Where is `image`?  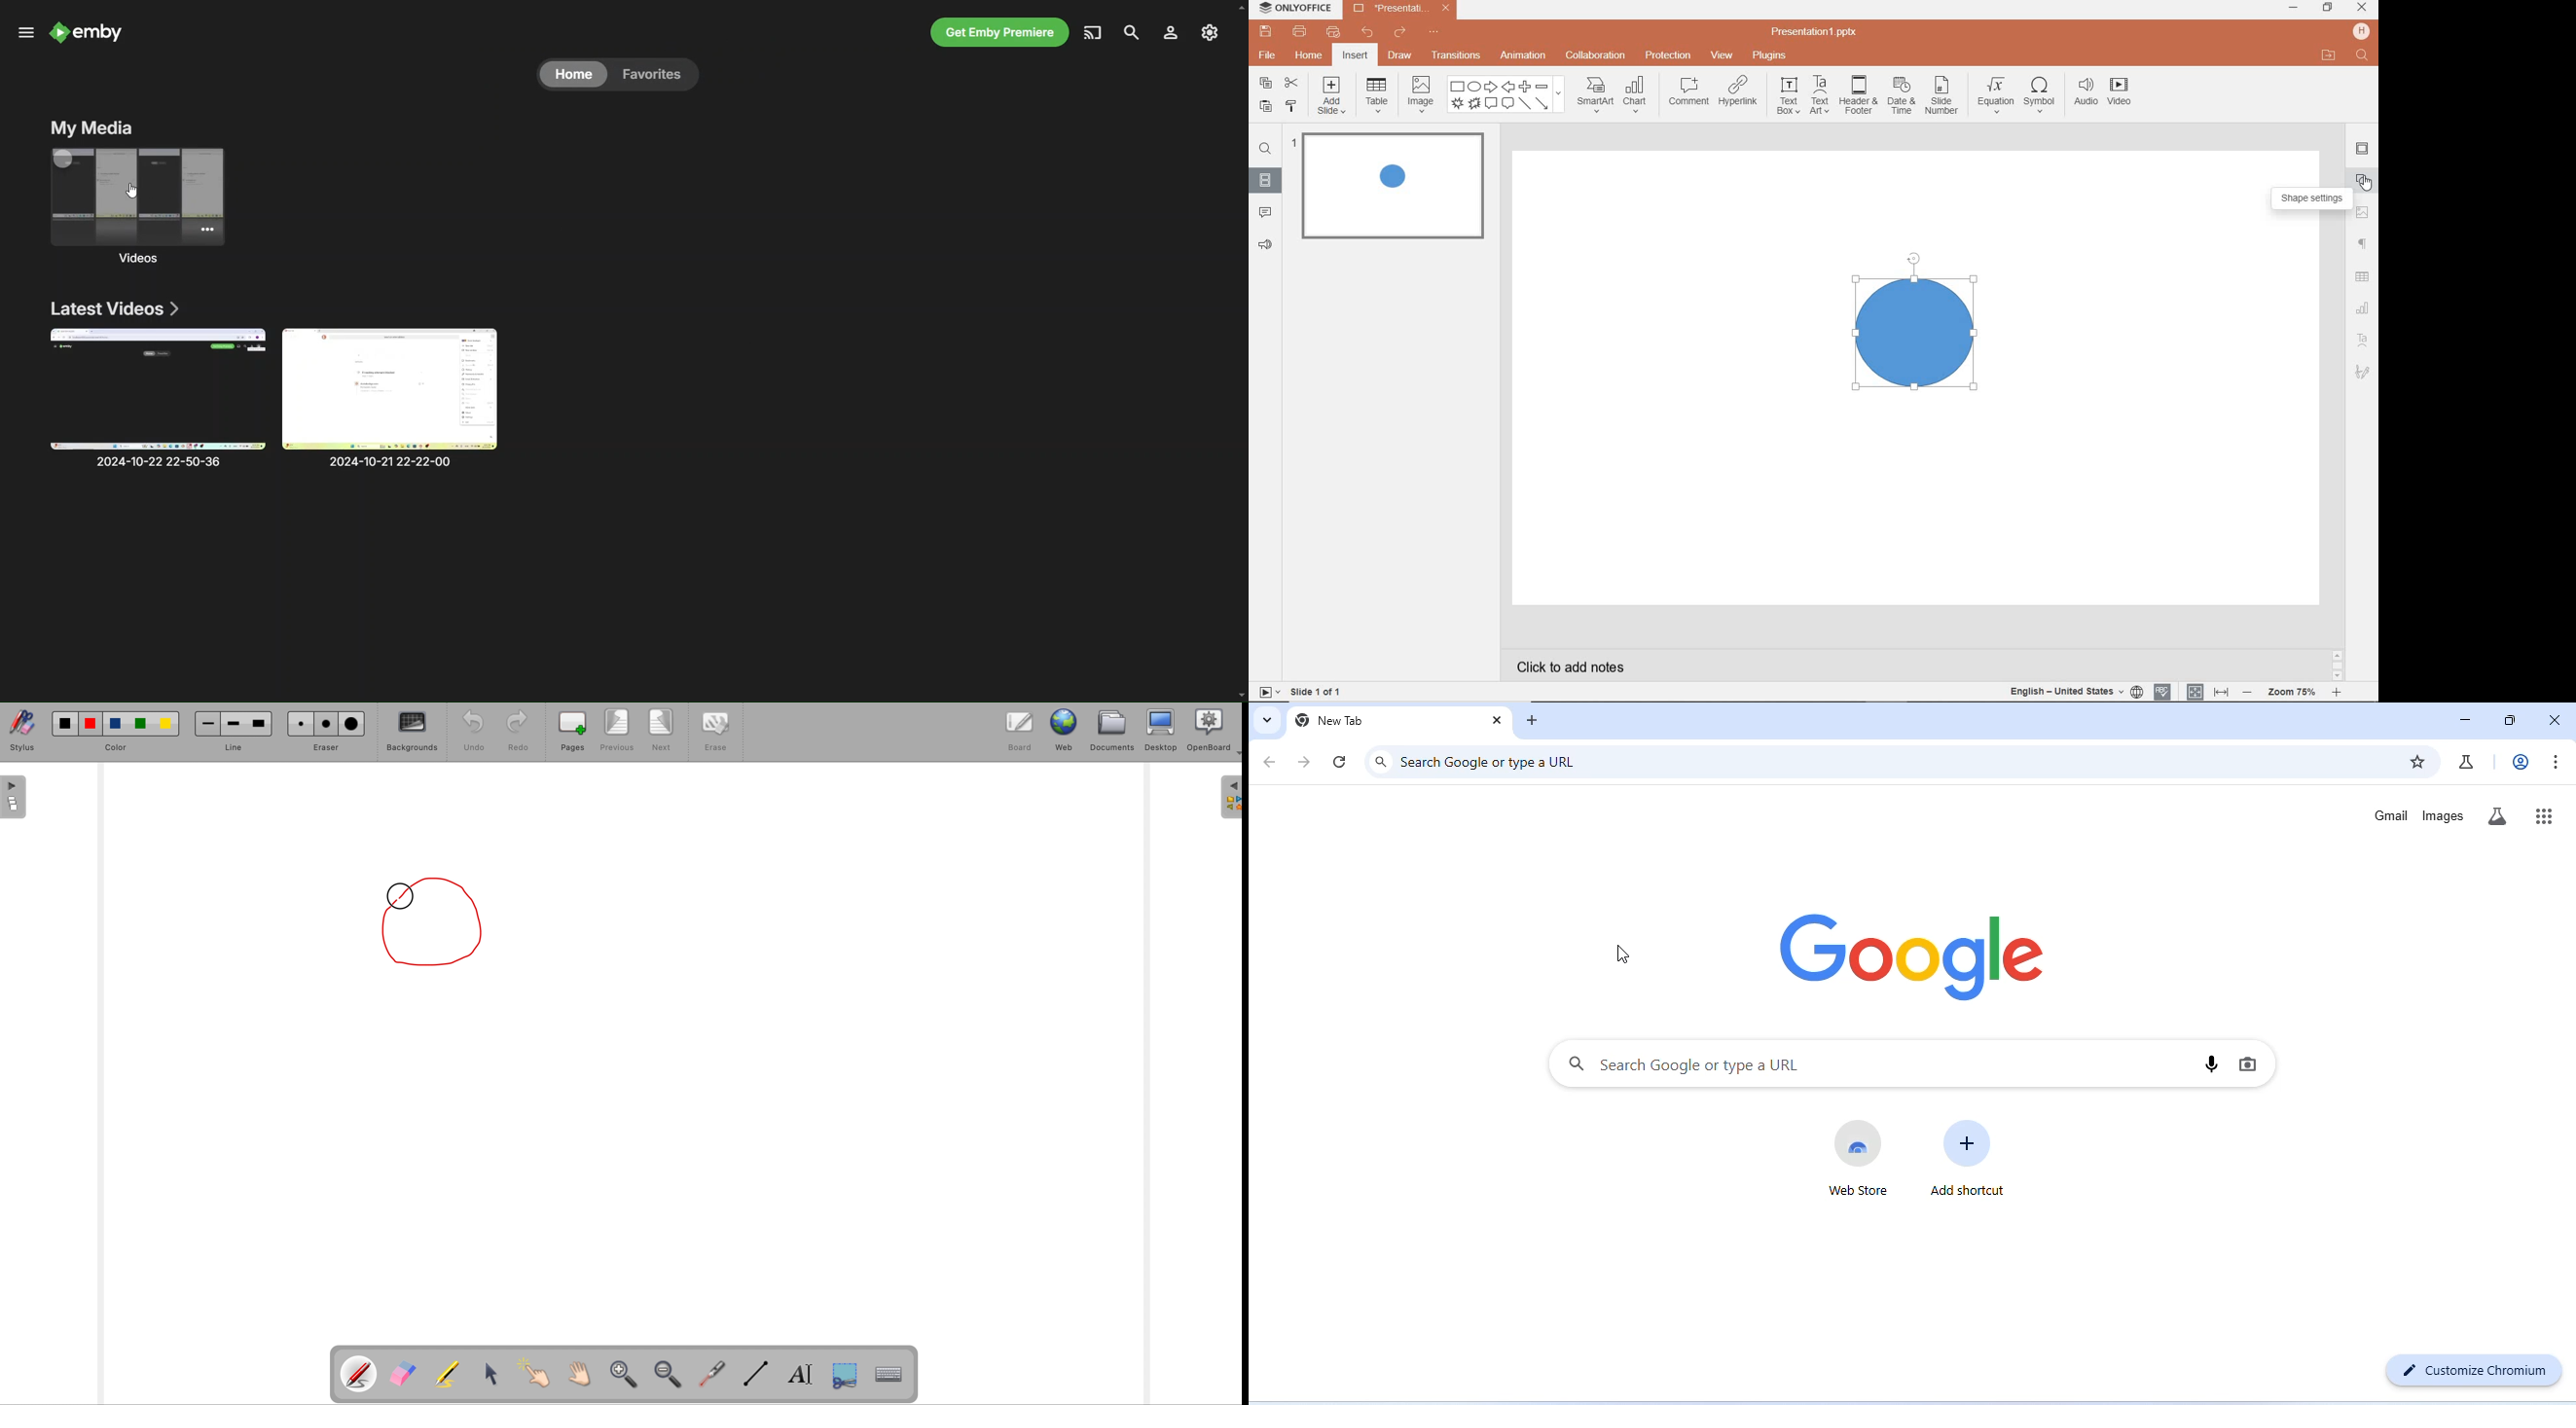
image is located at coordinates (1420, 97).